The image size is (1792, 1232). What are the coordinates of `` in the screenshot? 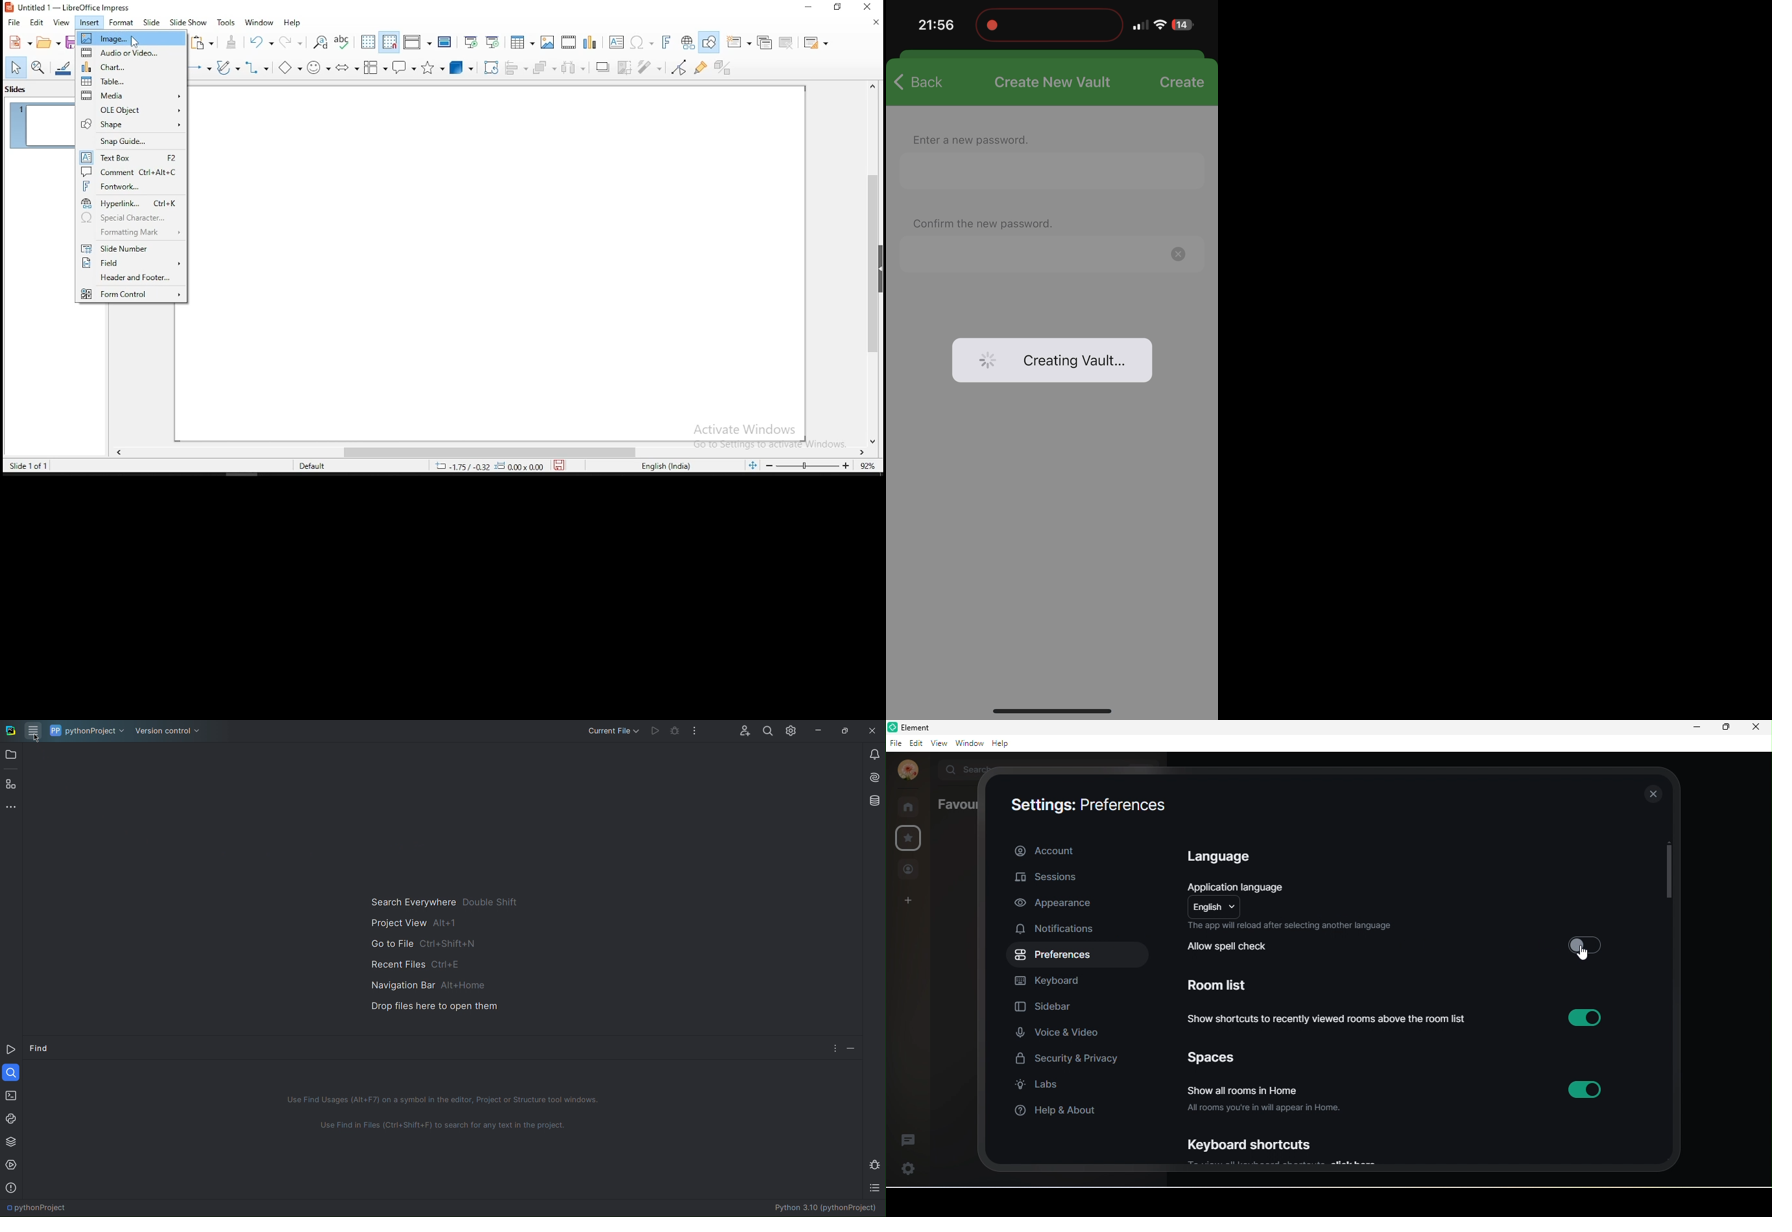 It's located at (589, 41).